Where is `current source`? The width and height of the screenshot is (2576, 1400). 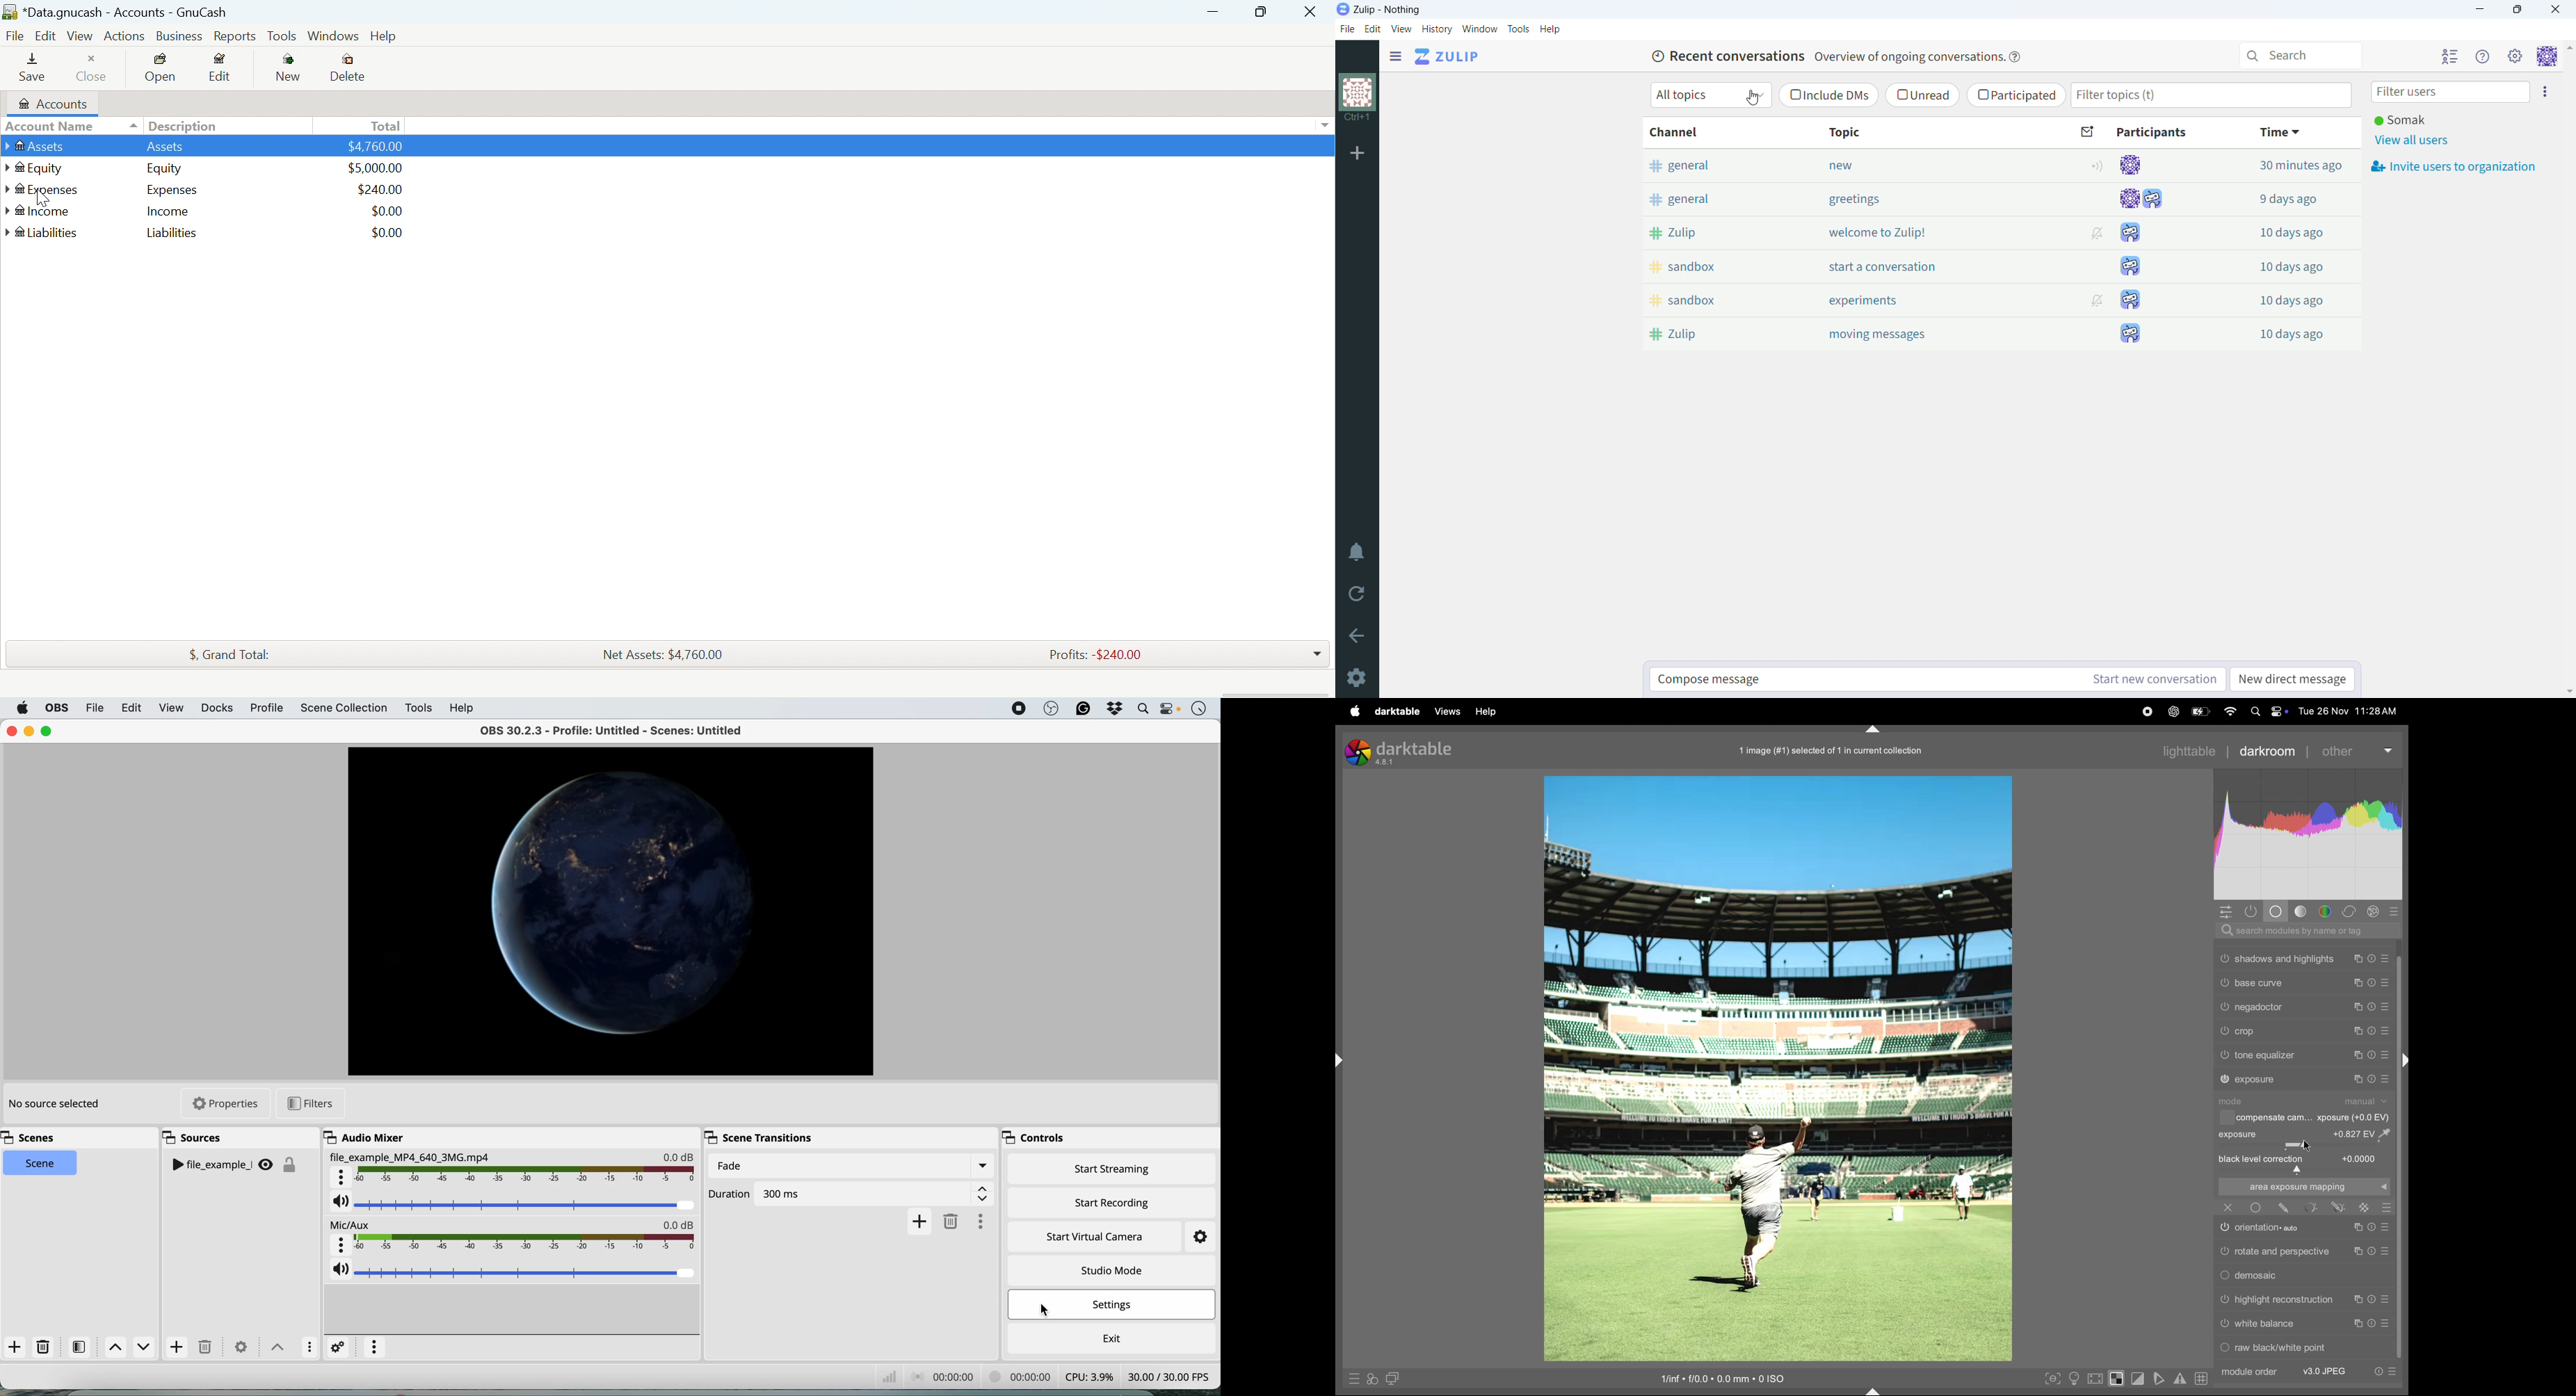 current source is located at coordinates (238, 1166).